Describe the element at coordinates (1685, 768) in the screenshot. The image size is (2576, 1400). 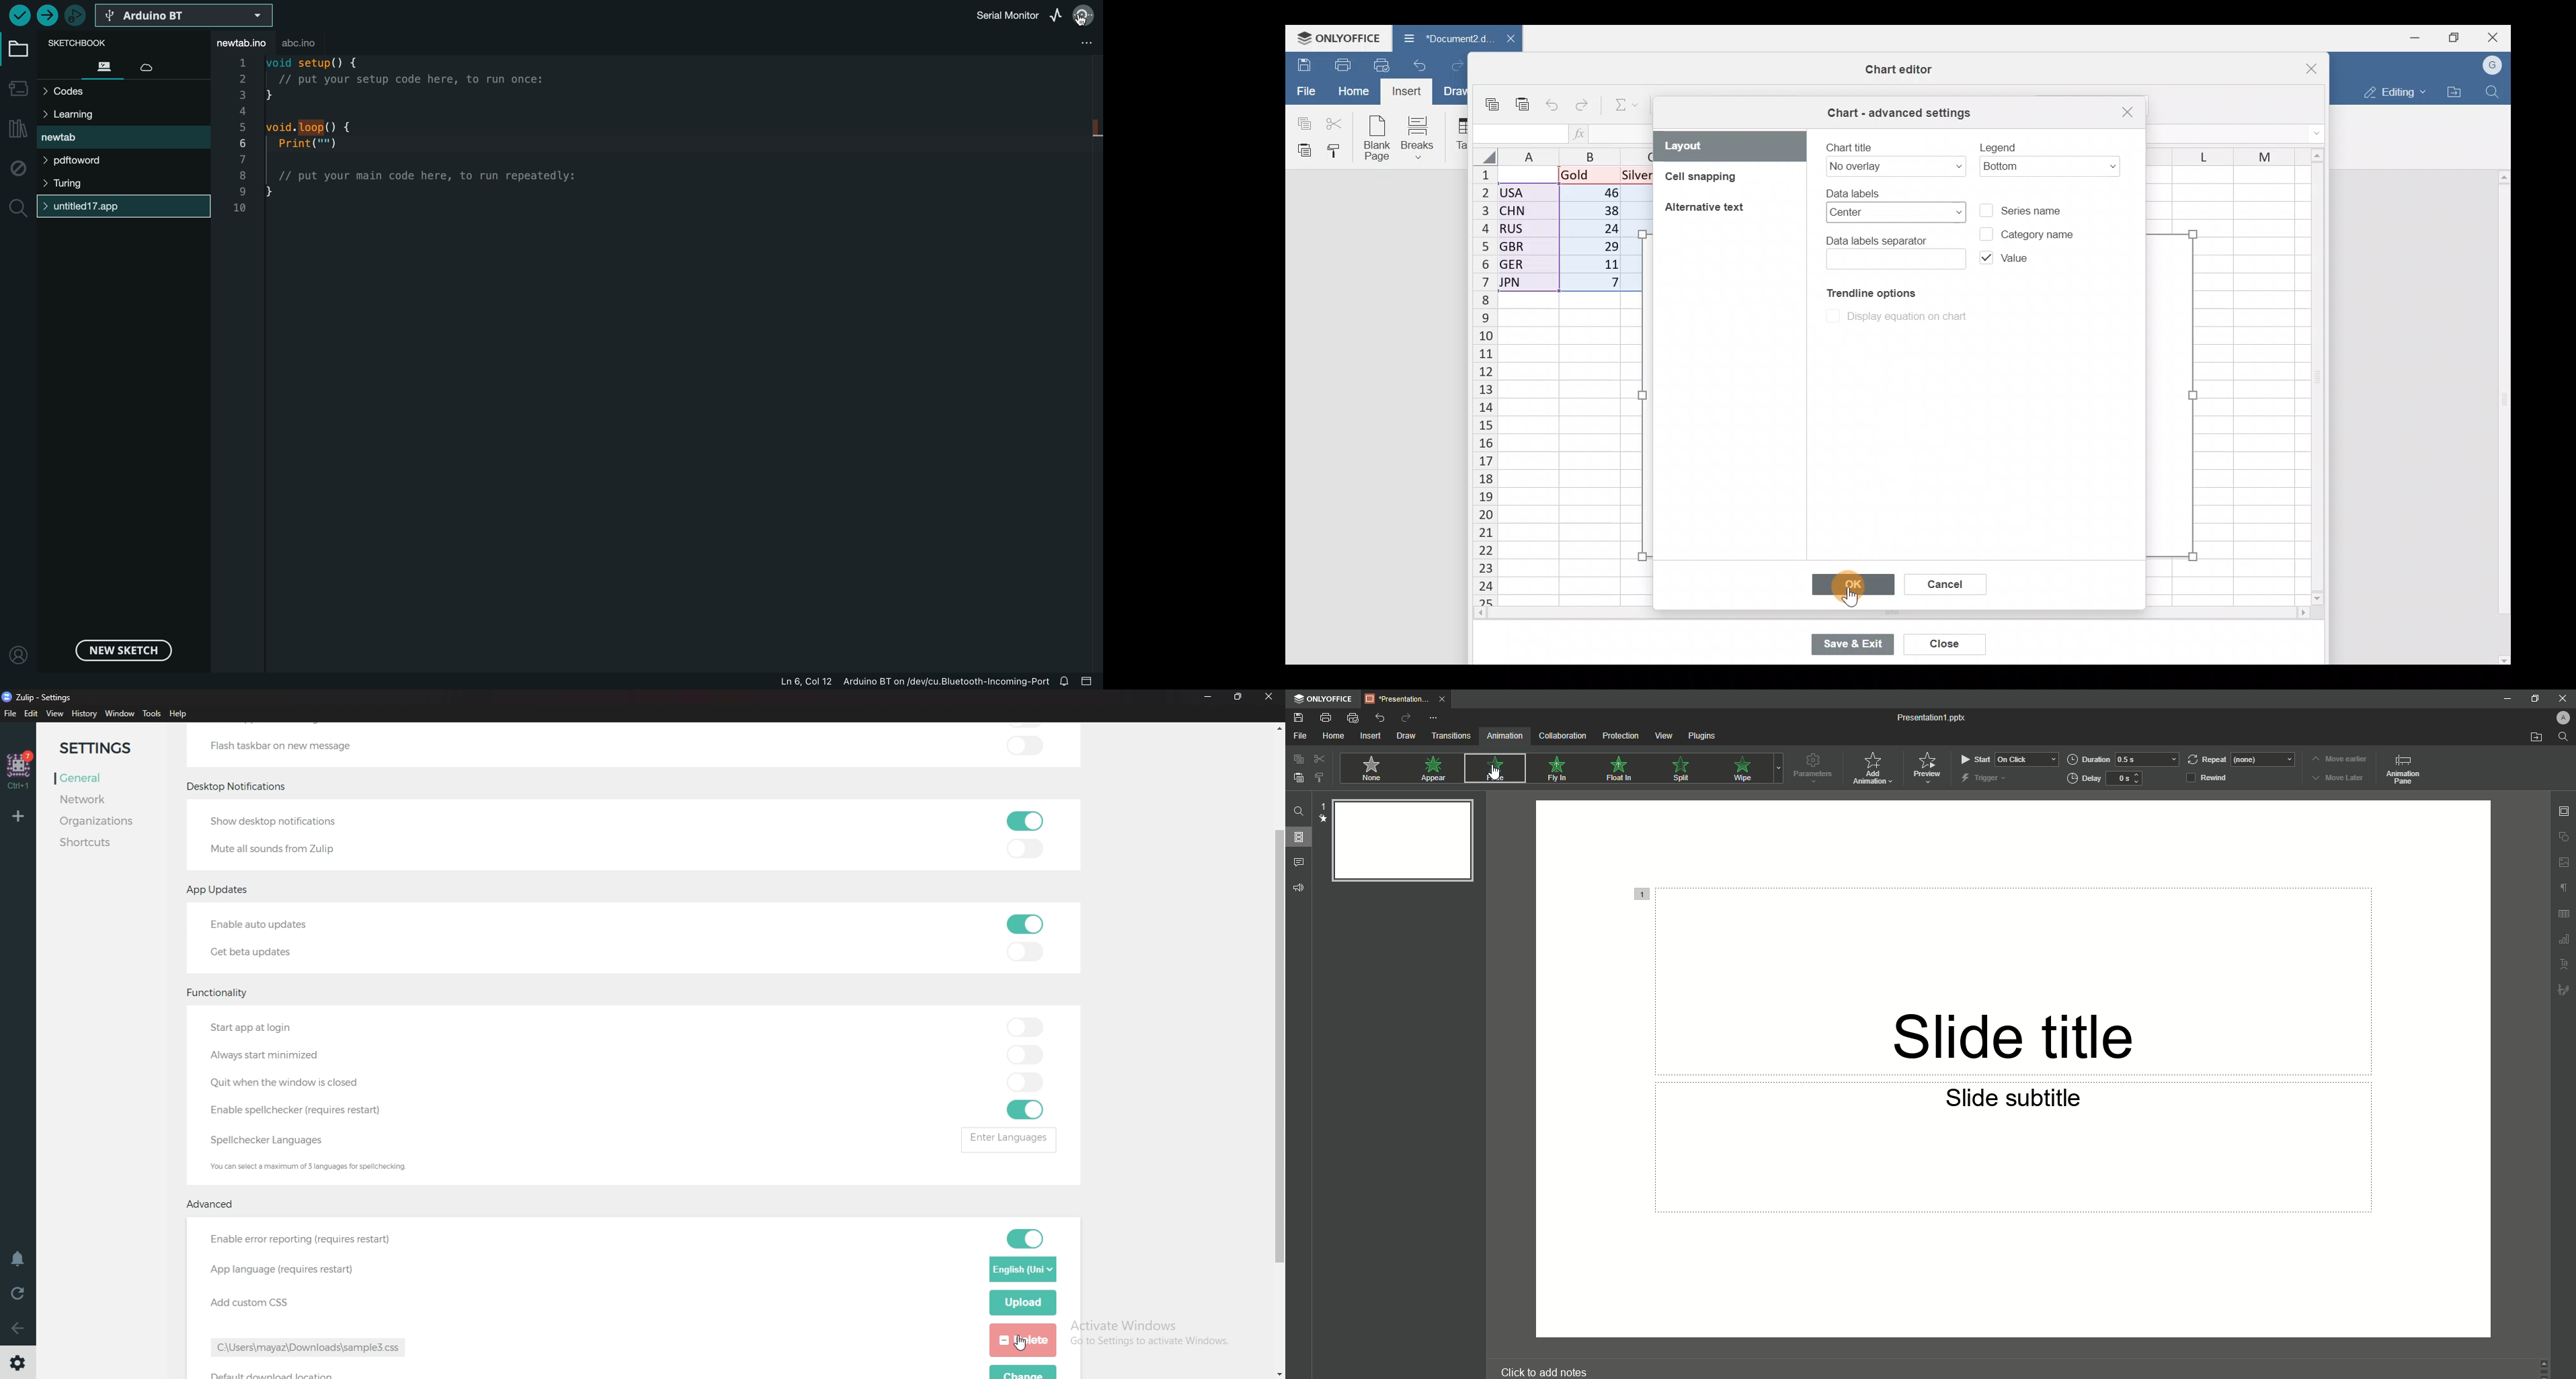
I see `Split` at that location.